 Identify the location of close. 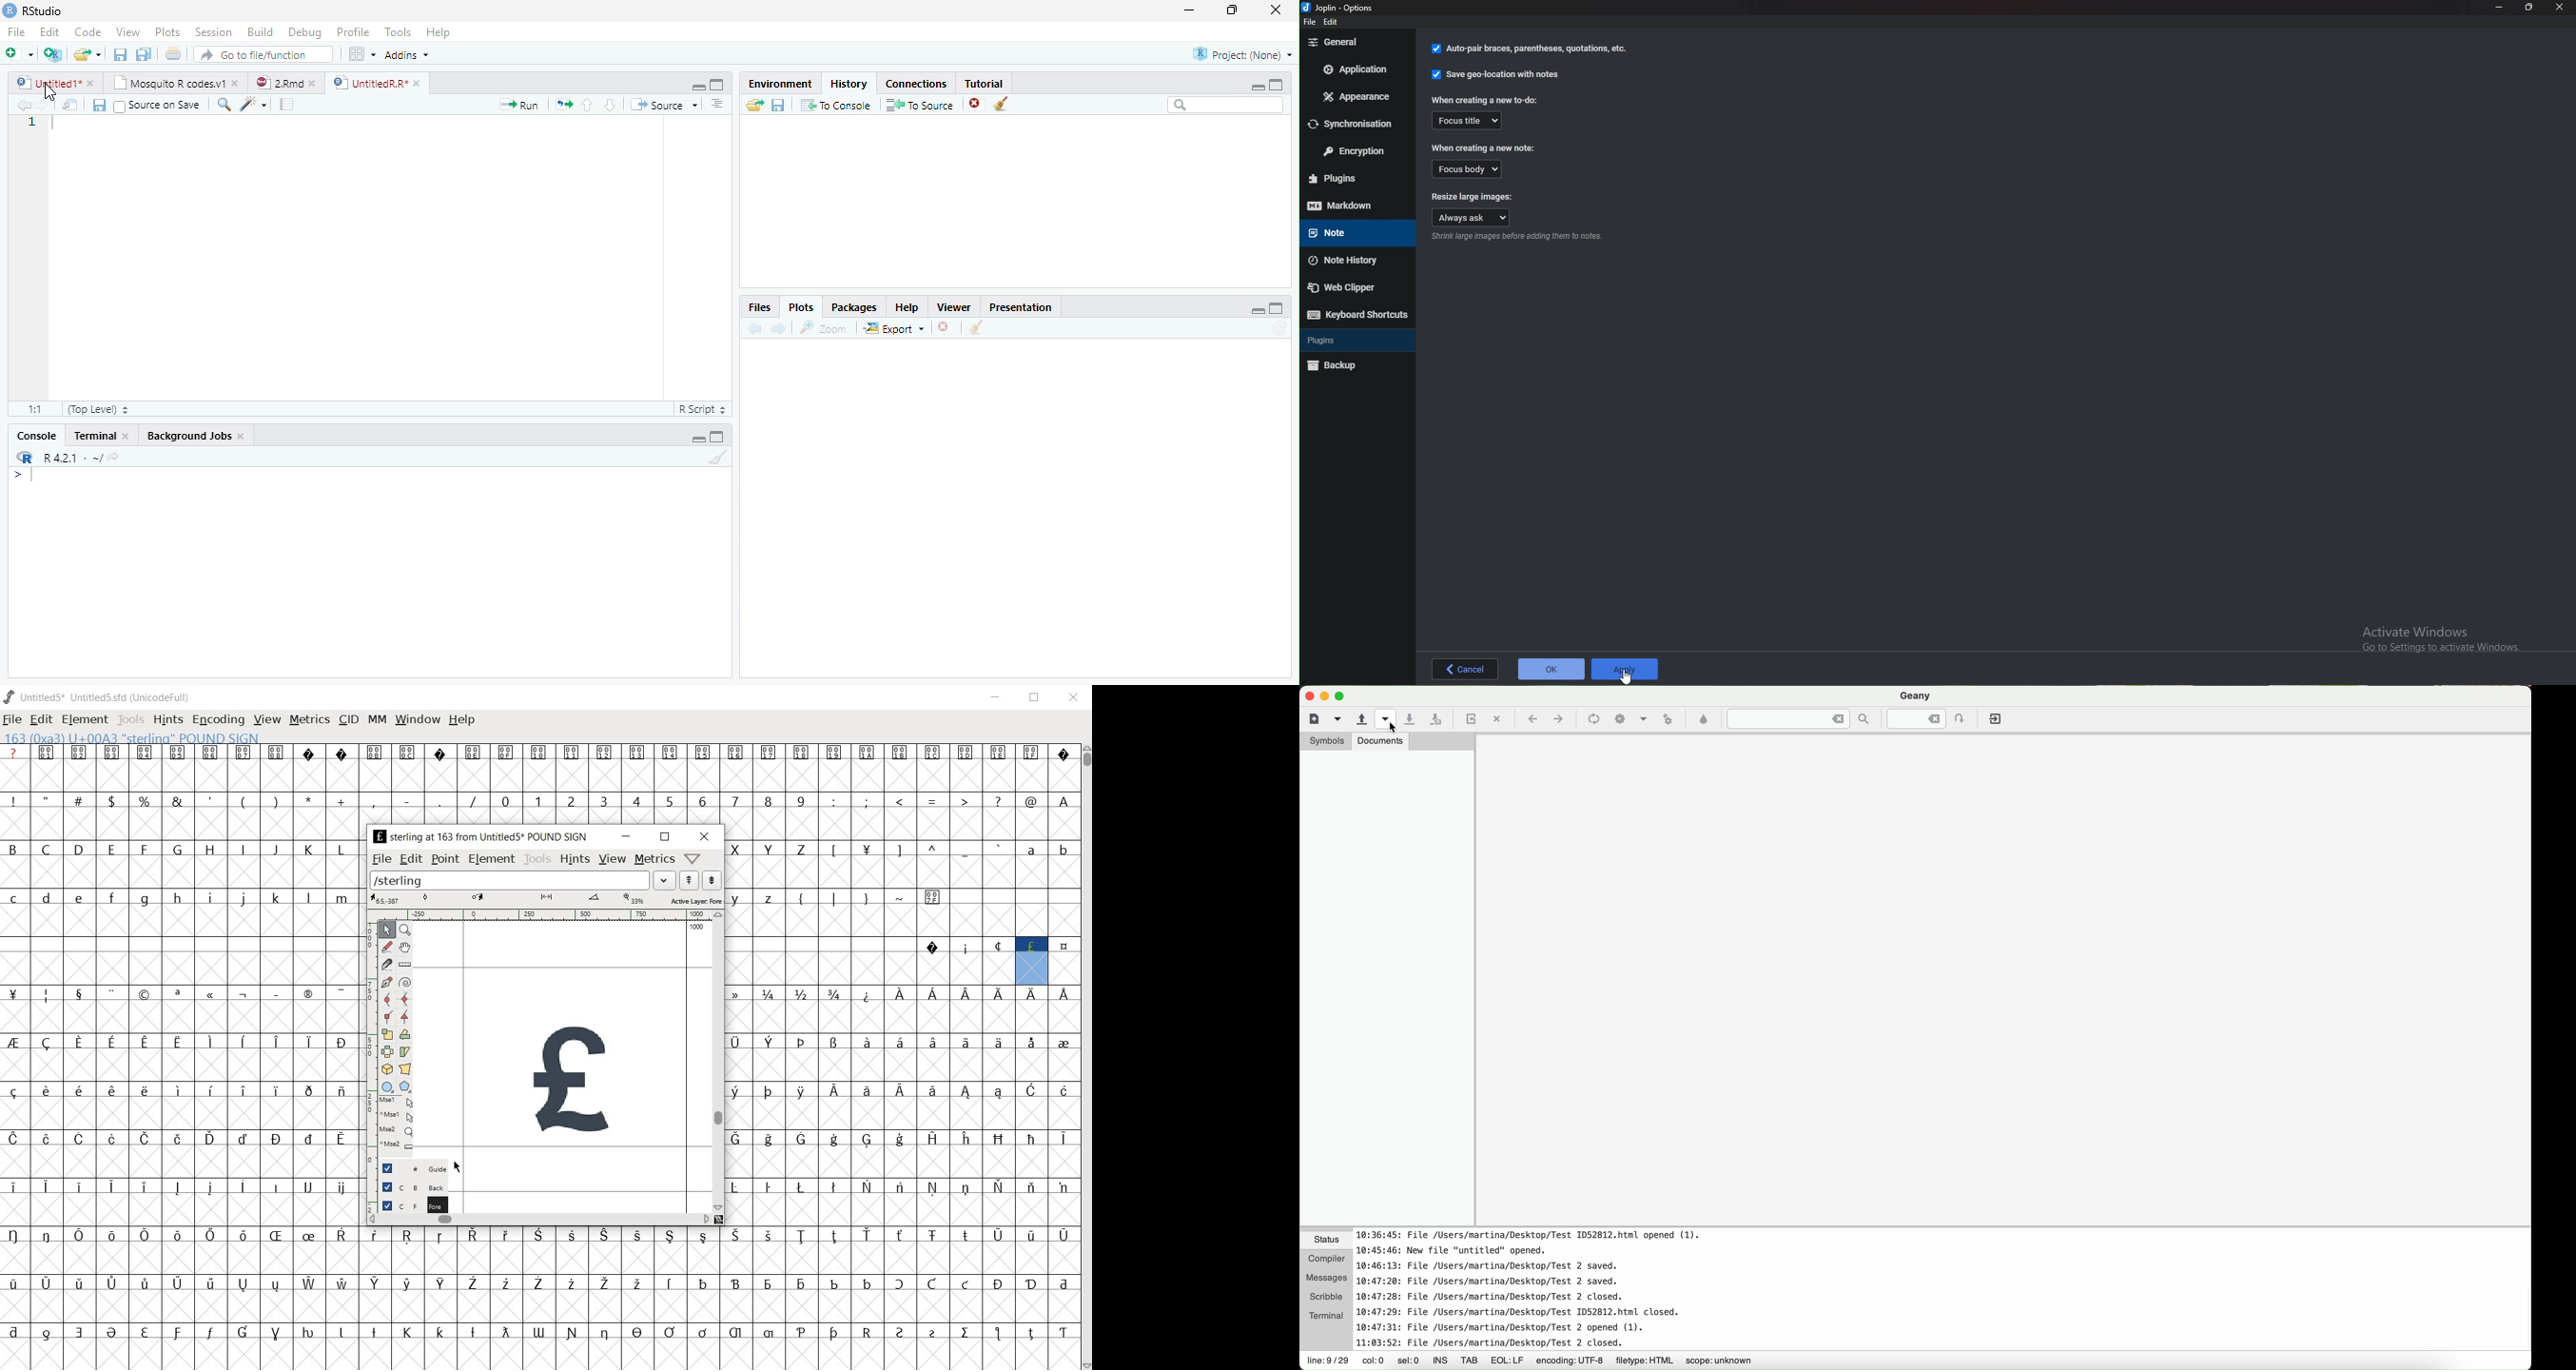
(92, 83).